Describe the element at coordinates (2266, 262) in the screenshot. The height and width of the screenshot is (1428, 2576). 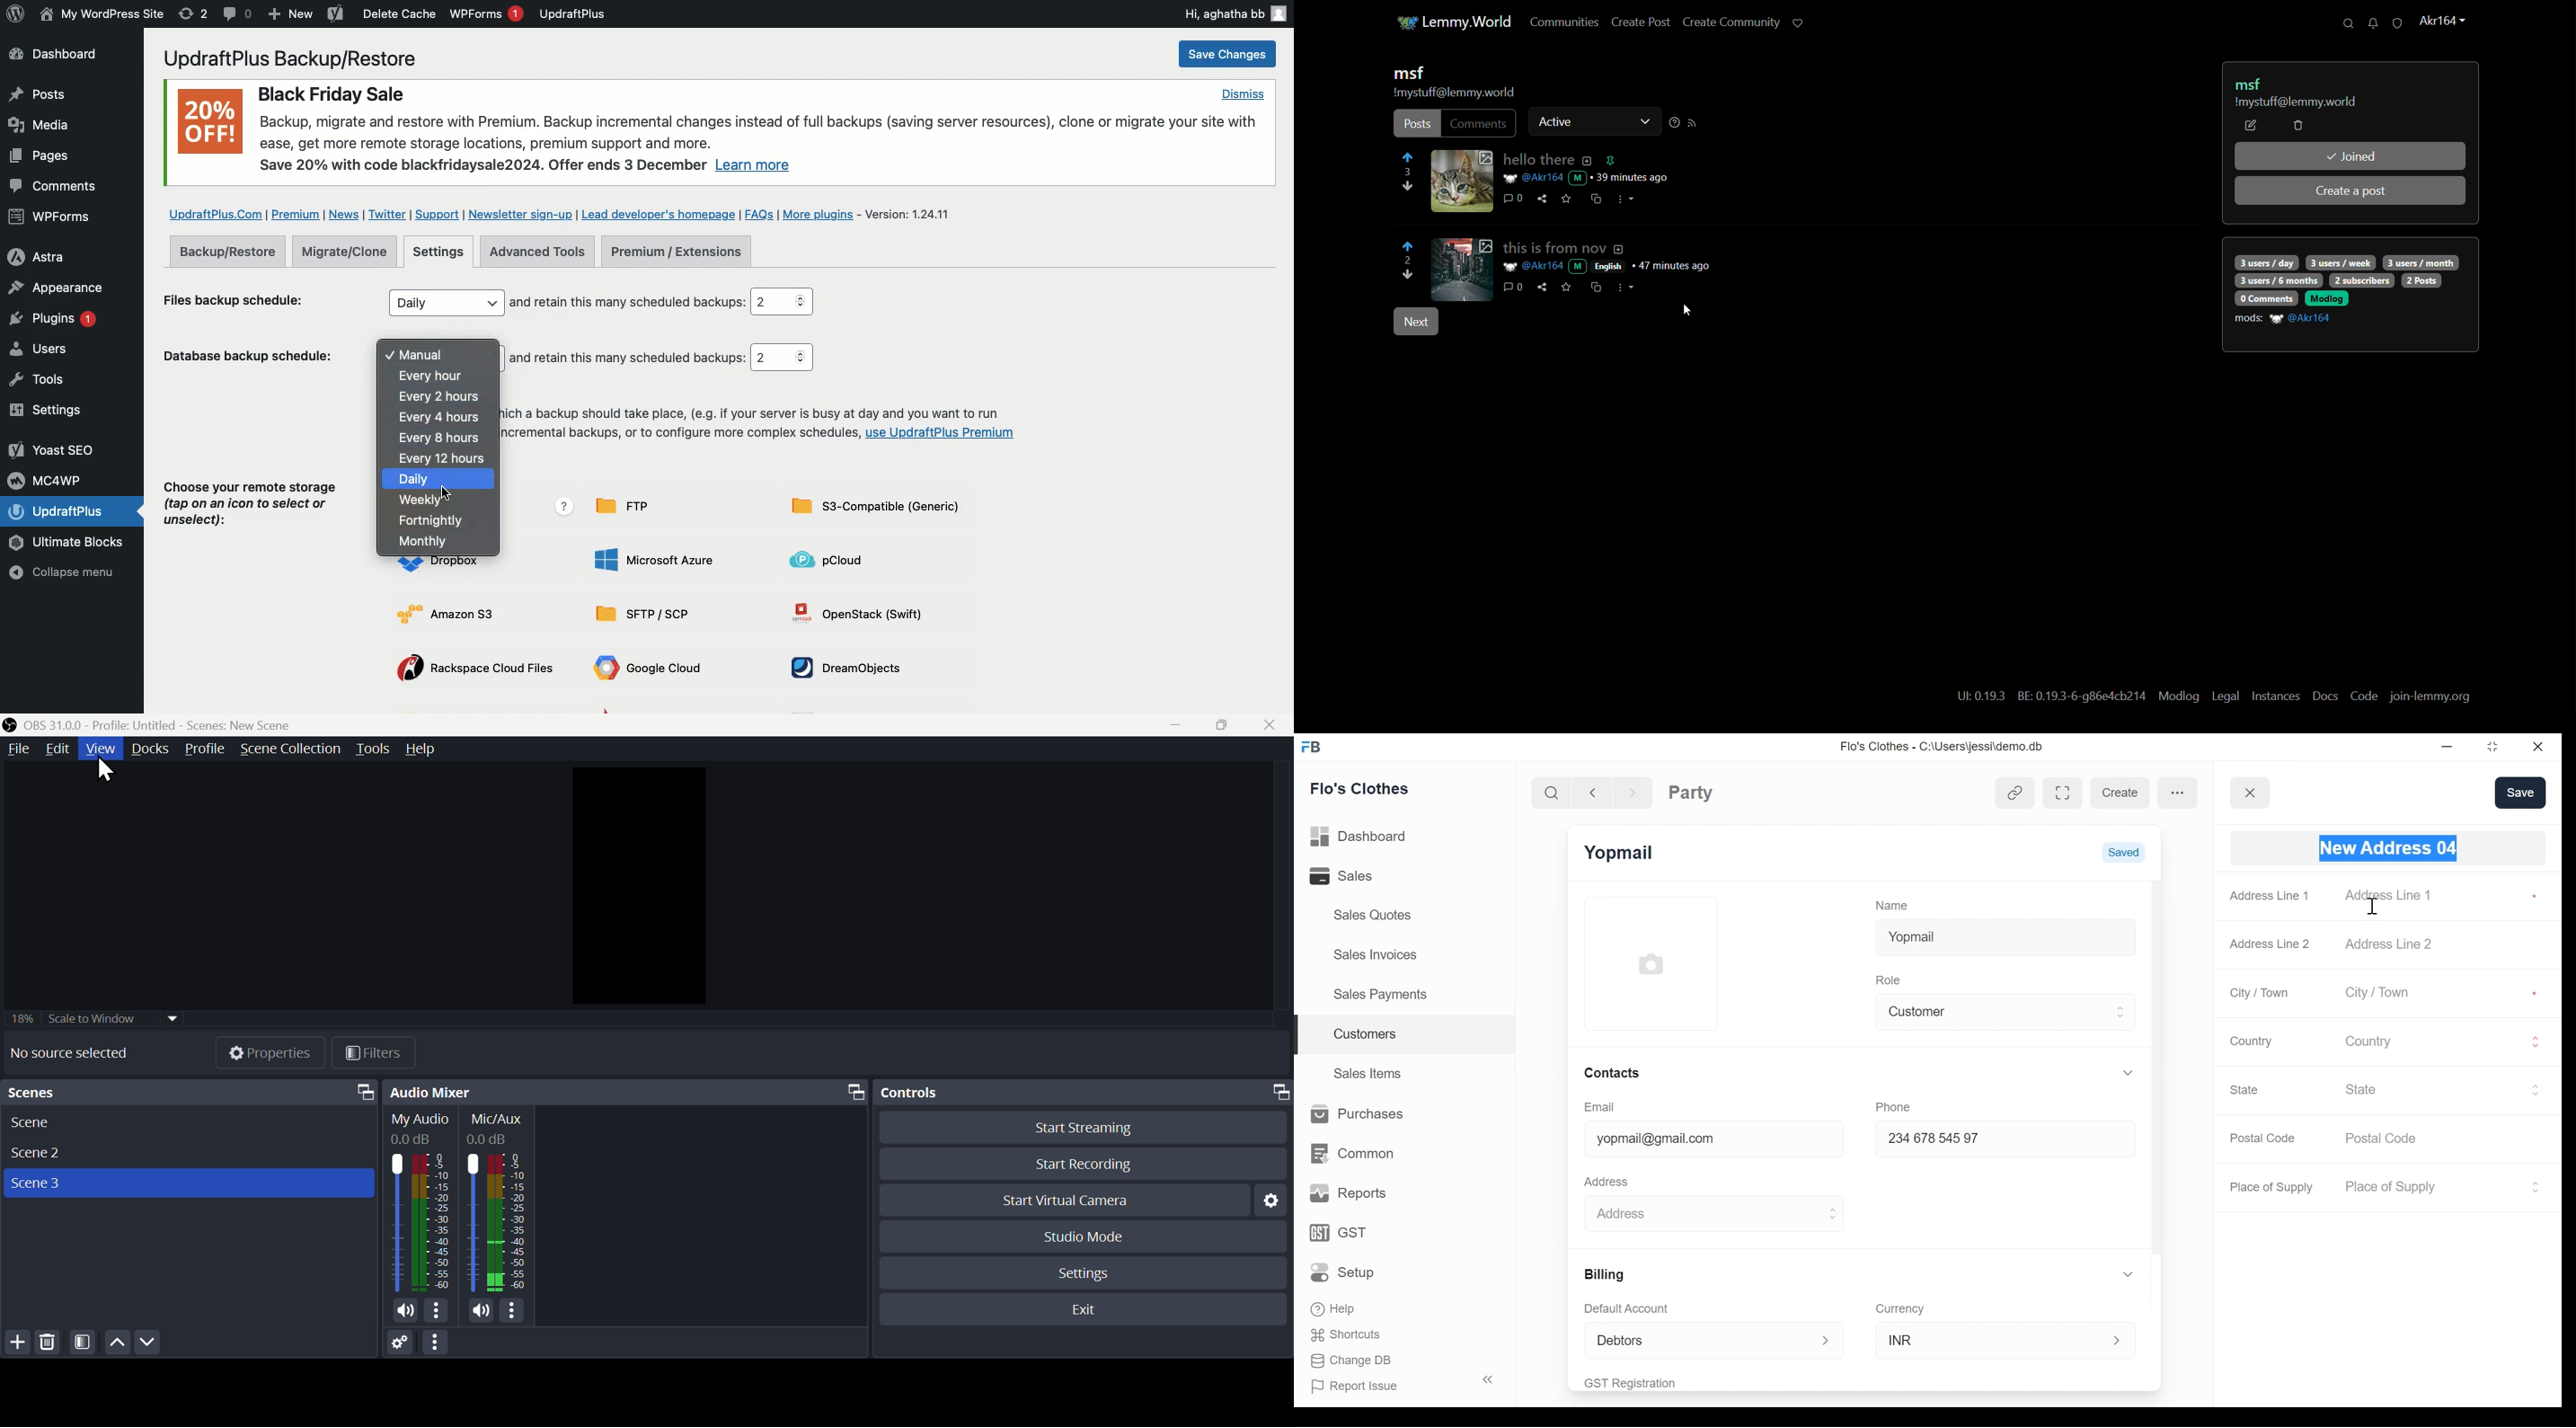
I see `3 users/day` at that location.